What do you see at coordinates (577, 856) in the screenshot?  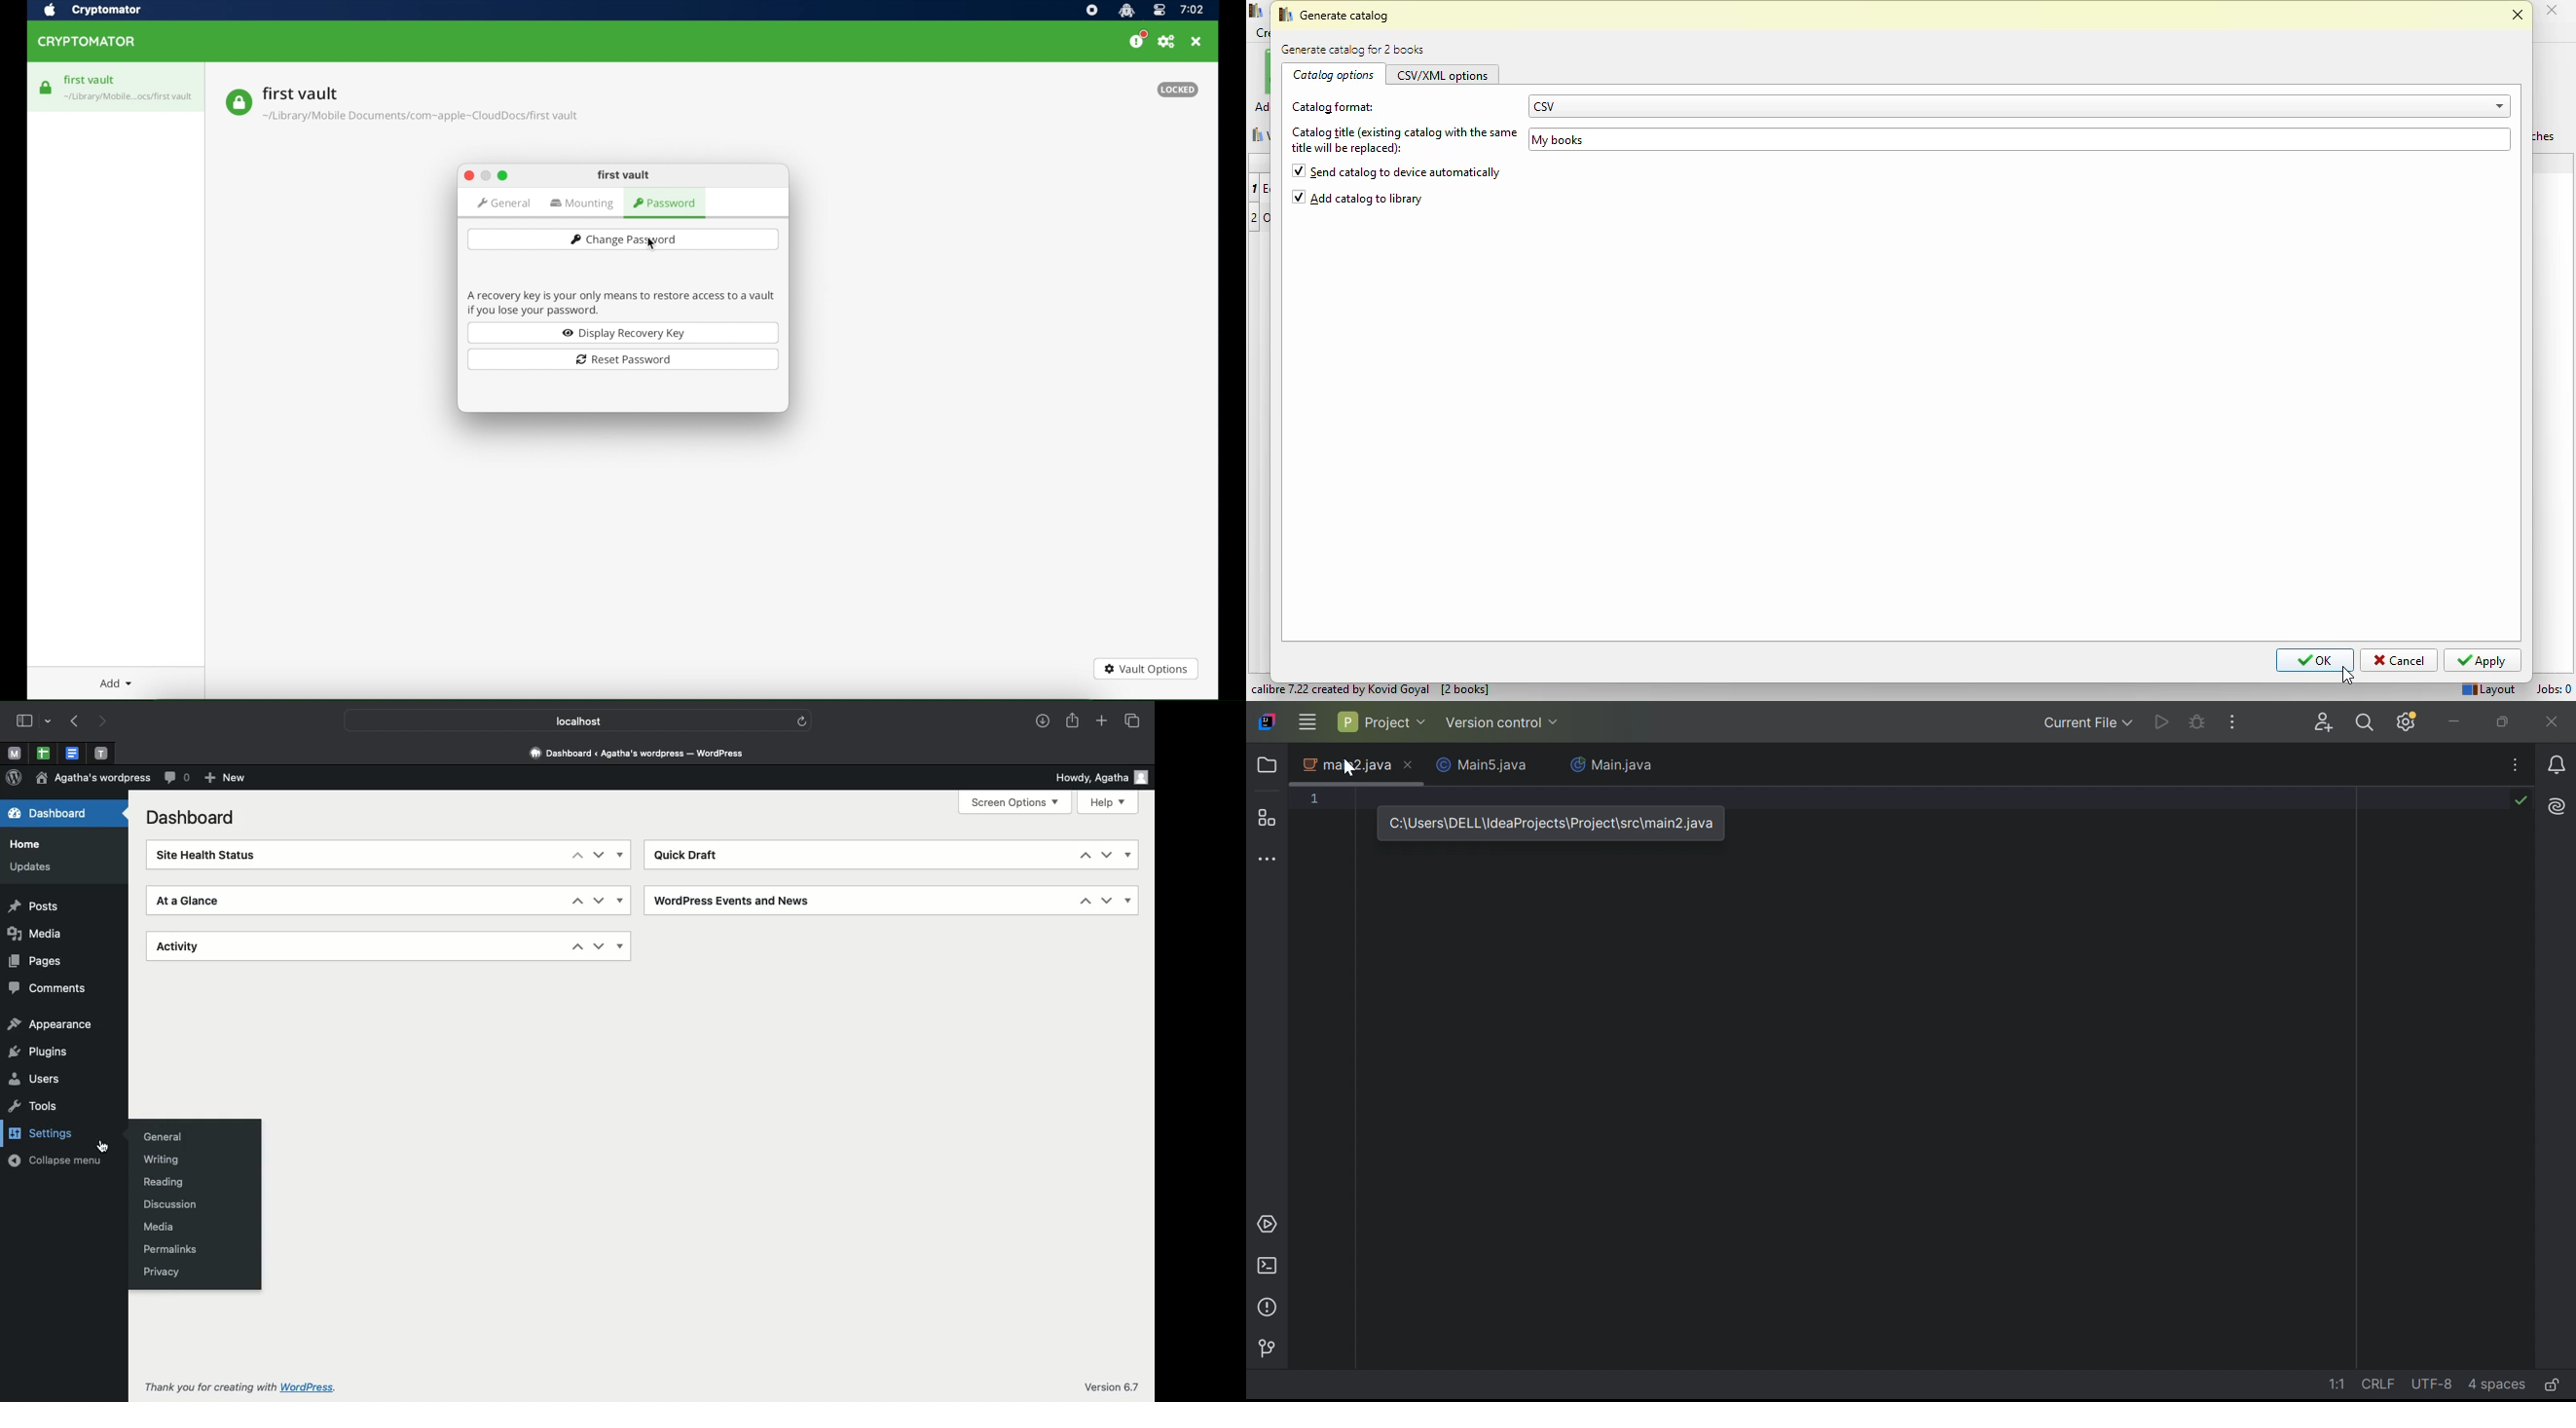 I see `Up` at bounding box center [577, 856].